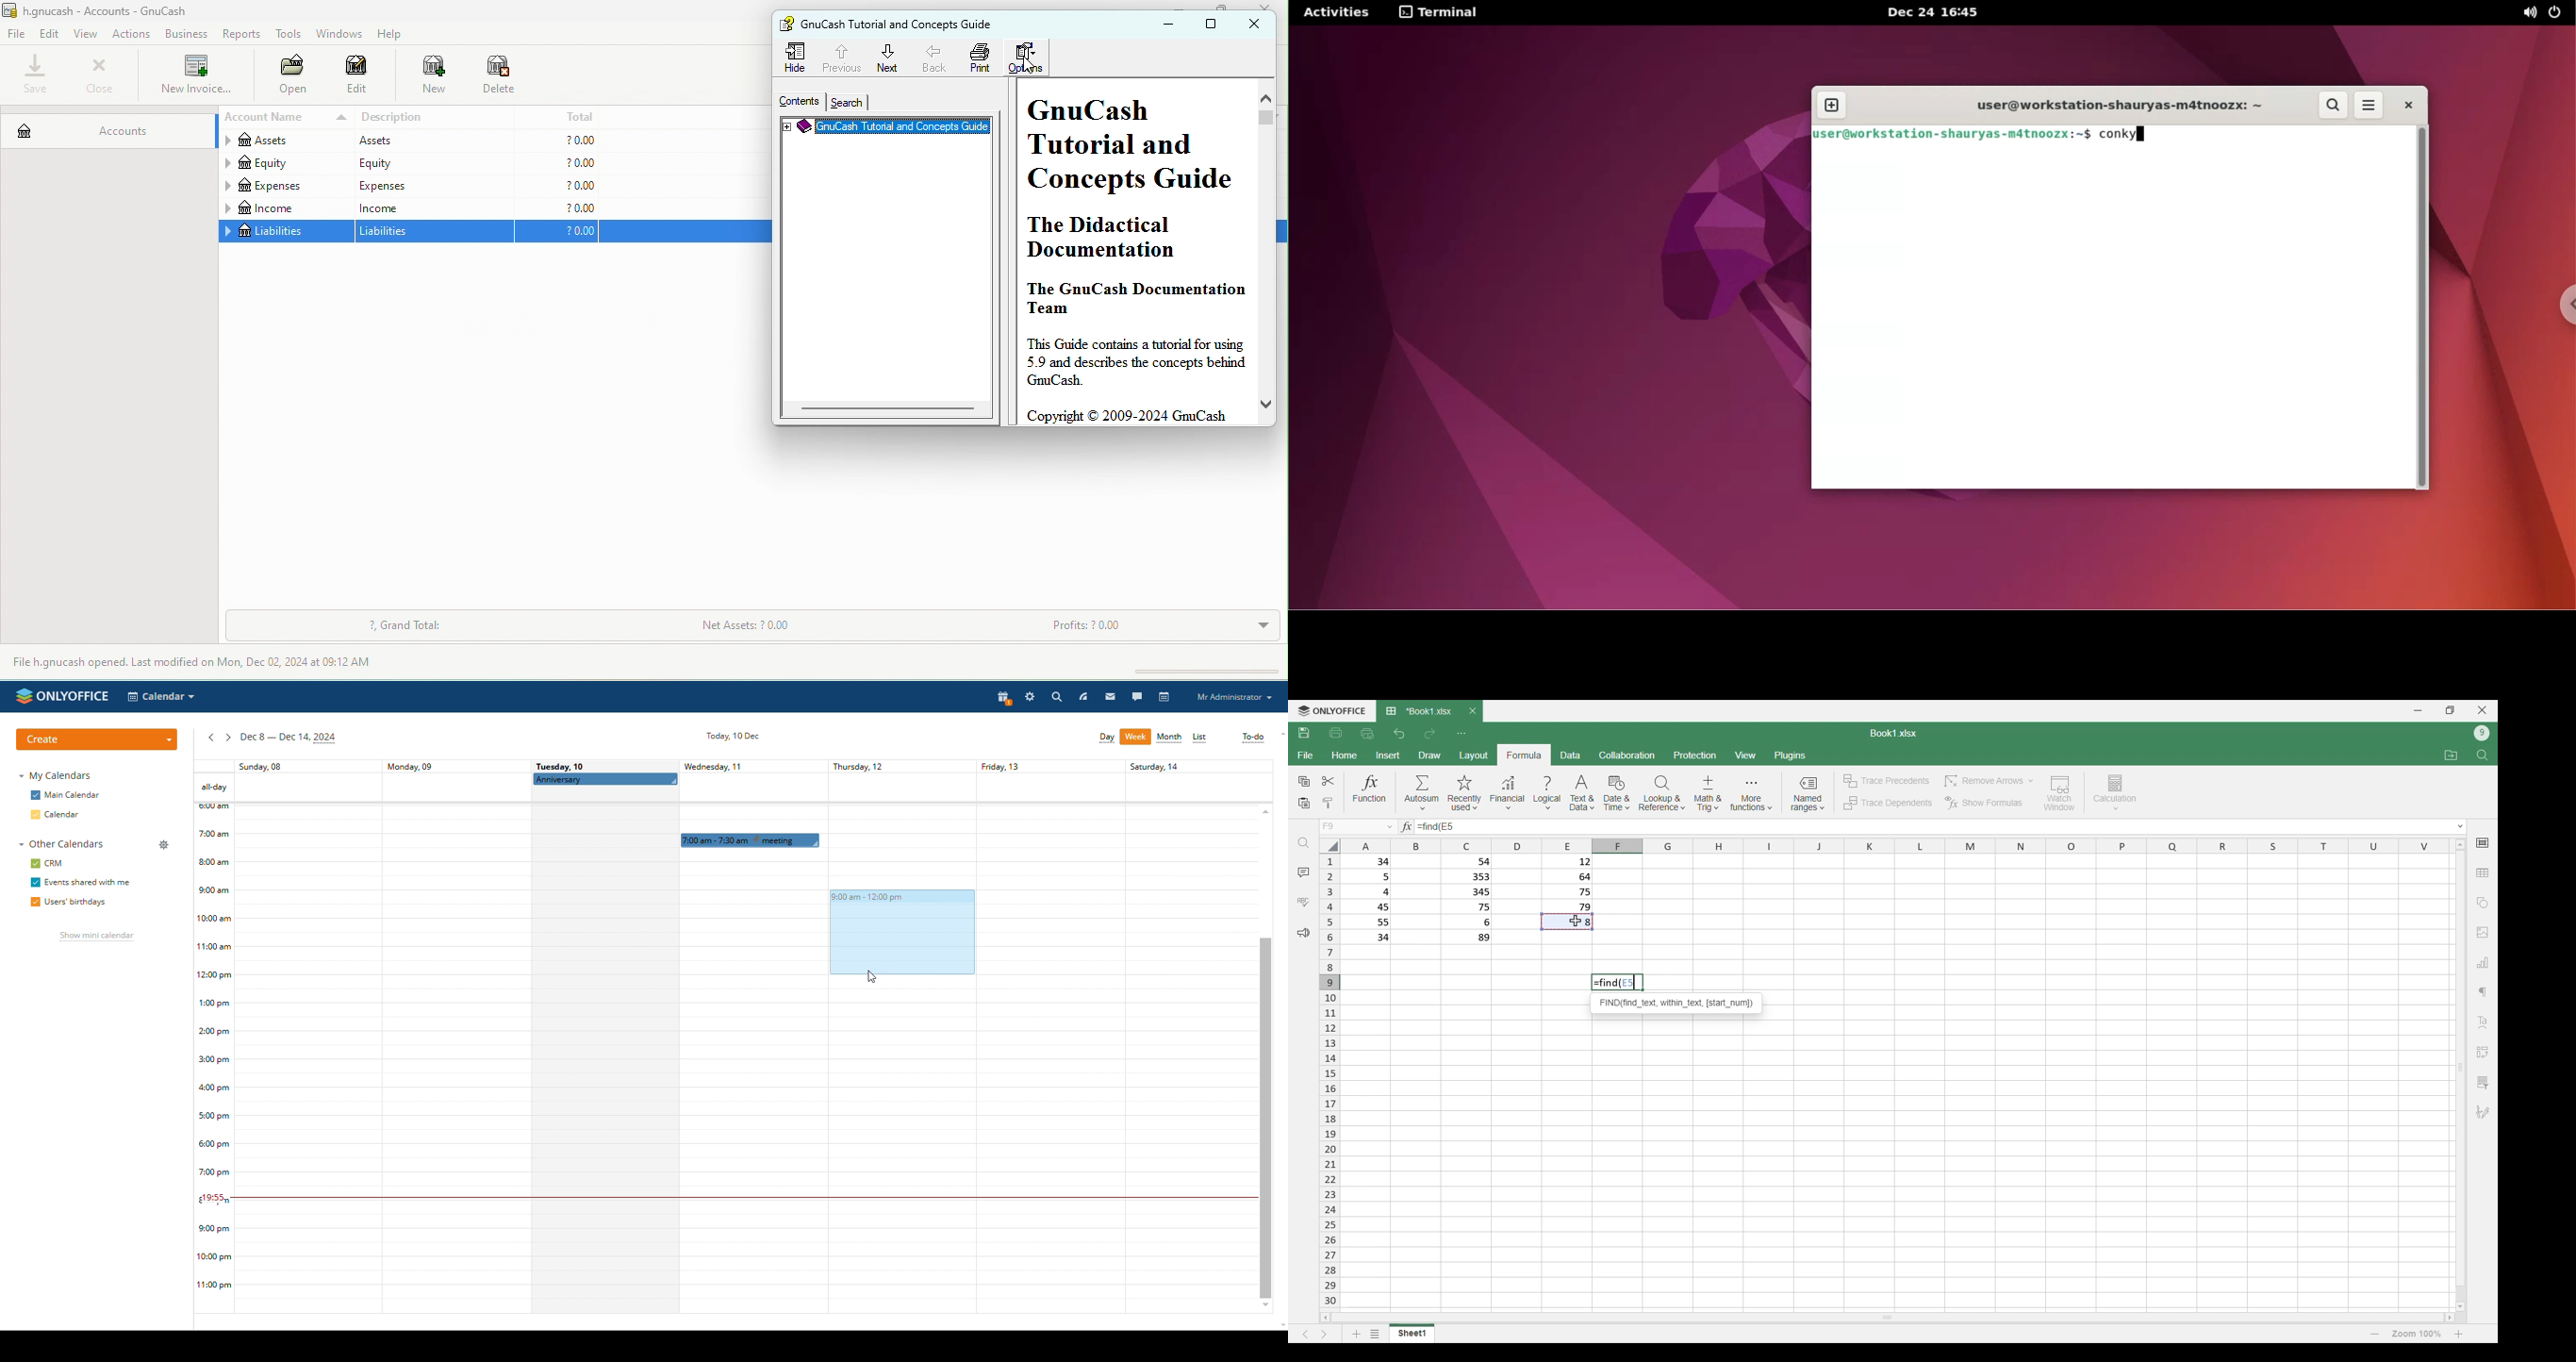  Describe the element at coordinates (454, 1036) in the screenshot. I see `monday` at that location.